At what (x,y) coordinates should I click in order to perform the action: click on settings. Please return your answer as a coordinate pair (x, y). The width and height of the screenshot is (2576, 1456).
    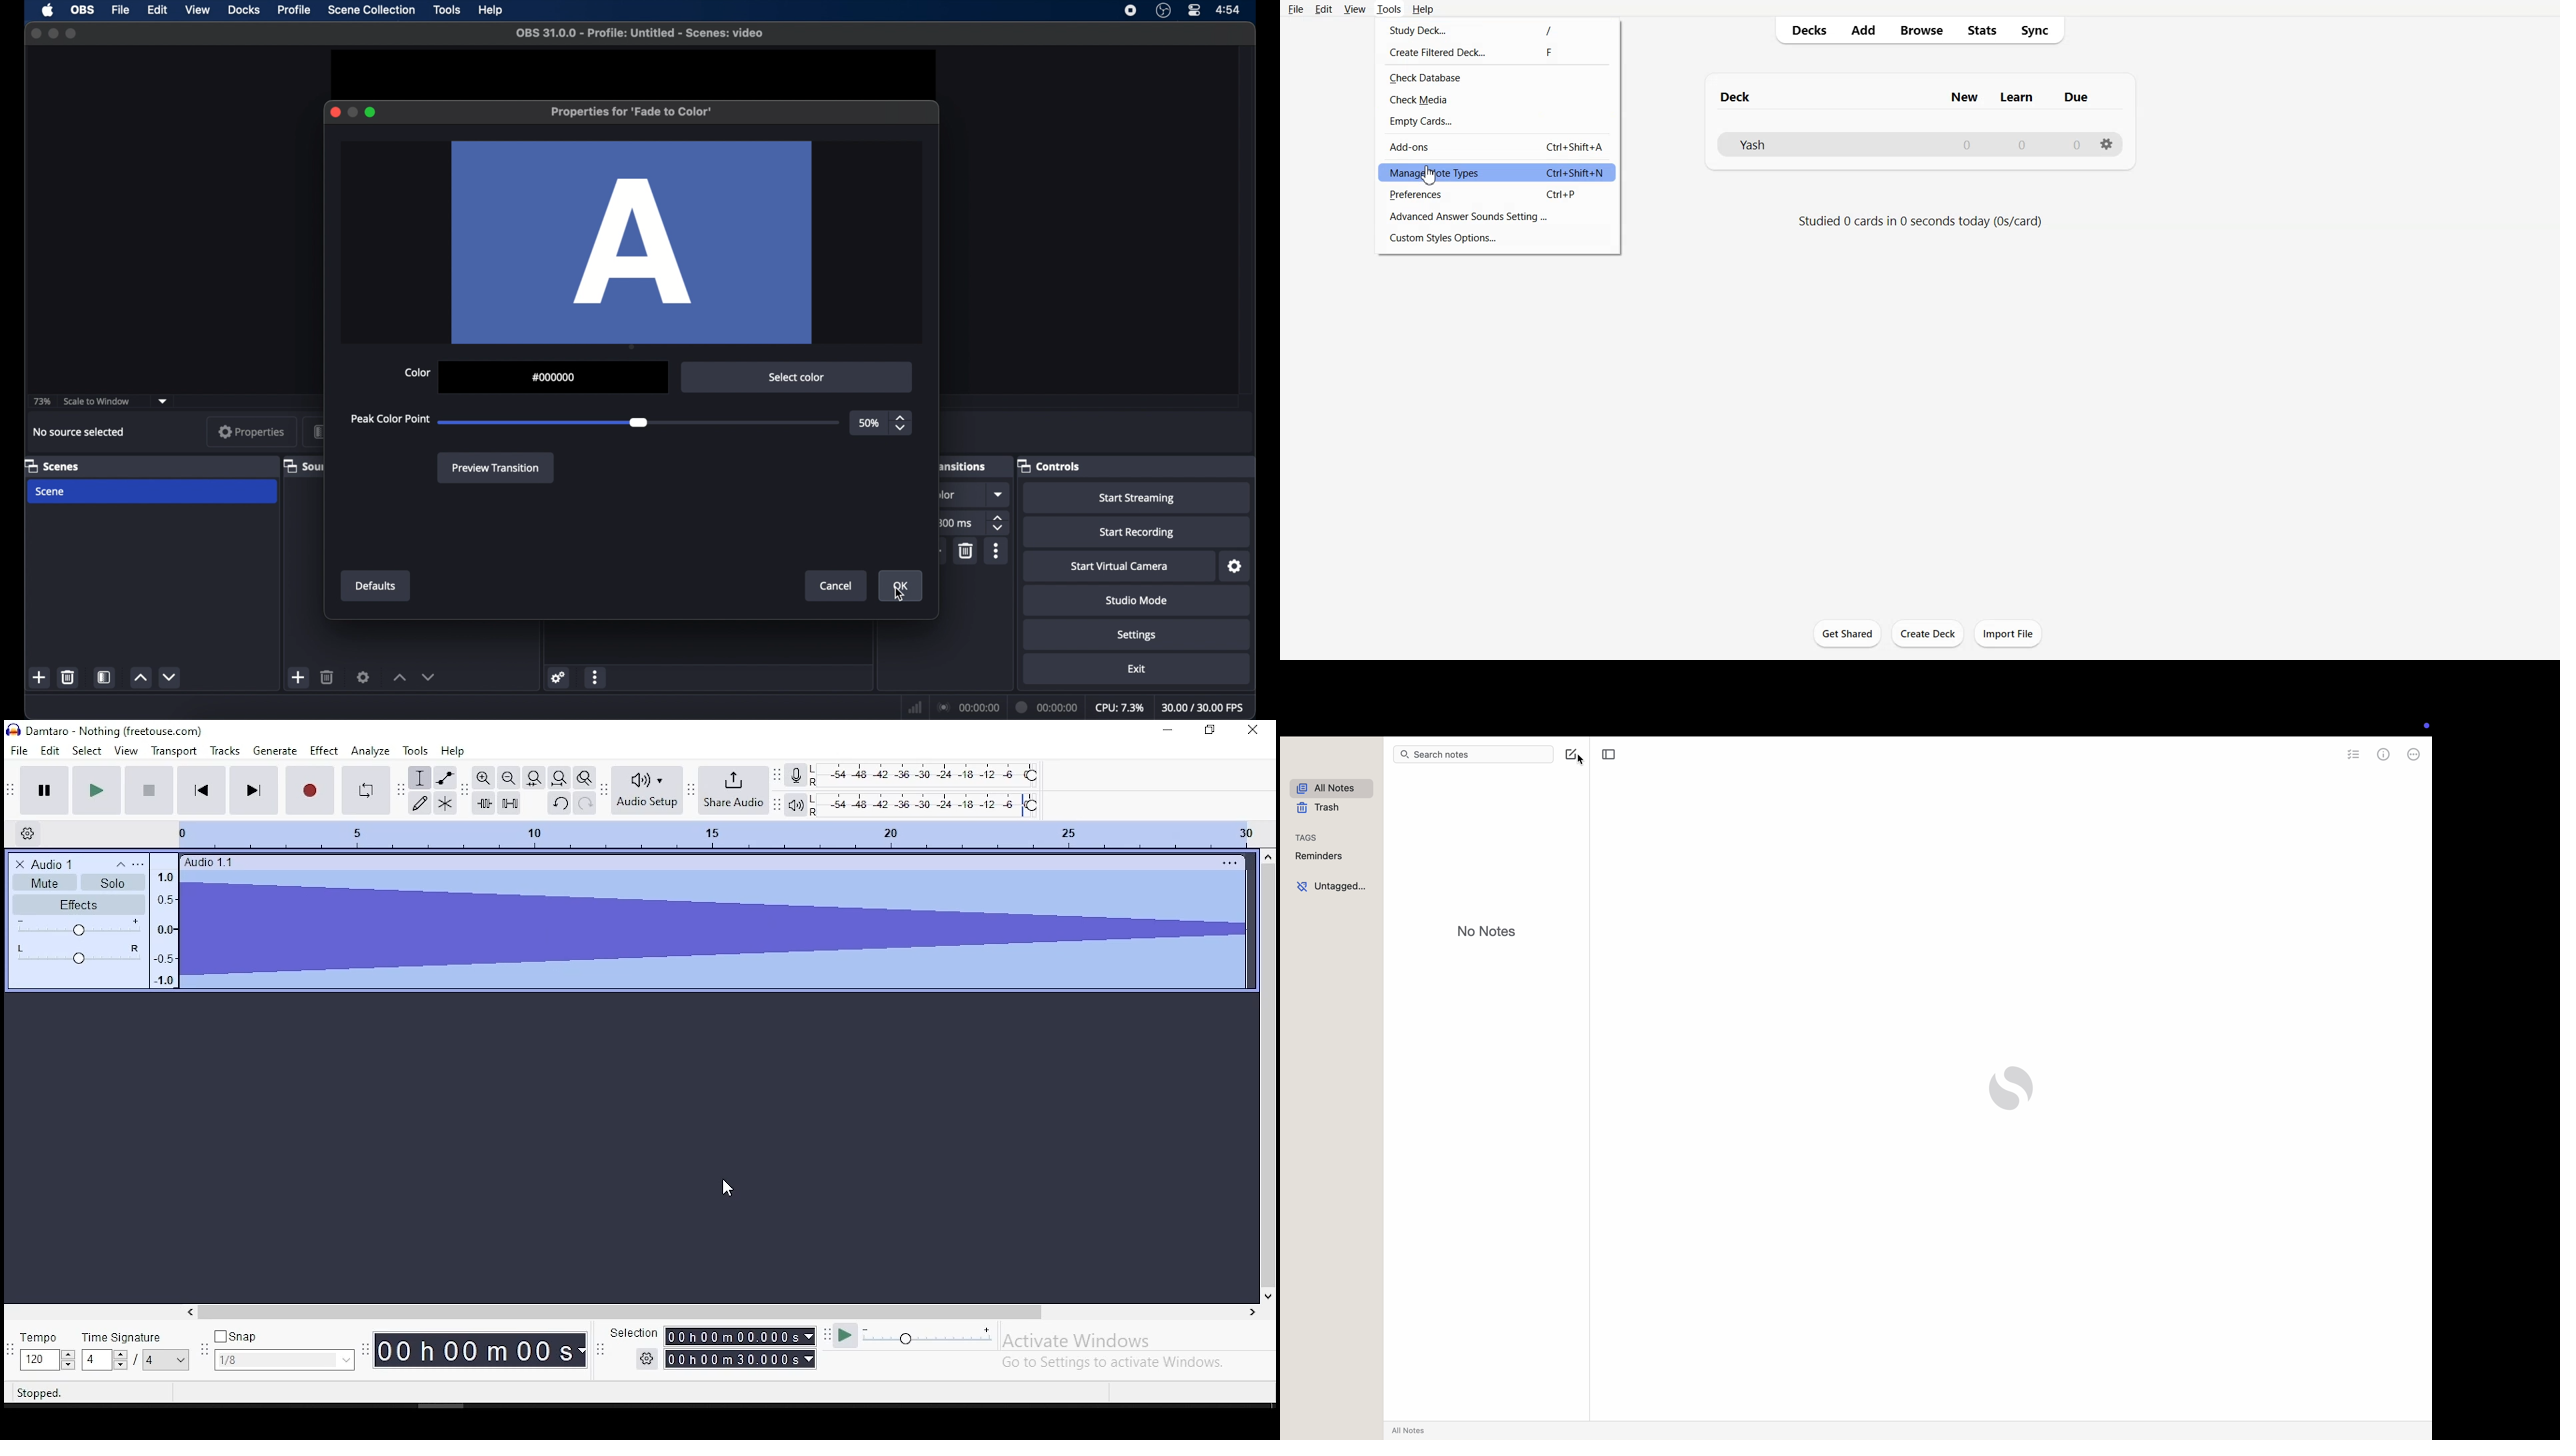
    Looking at the image, I should click on (1137, 635).